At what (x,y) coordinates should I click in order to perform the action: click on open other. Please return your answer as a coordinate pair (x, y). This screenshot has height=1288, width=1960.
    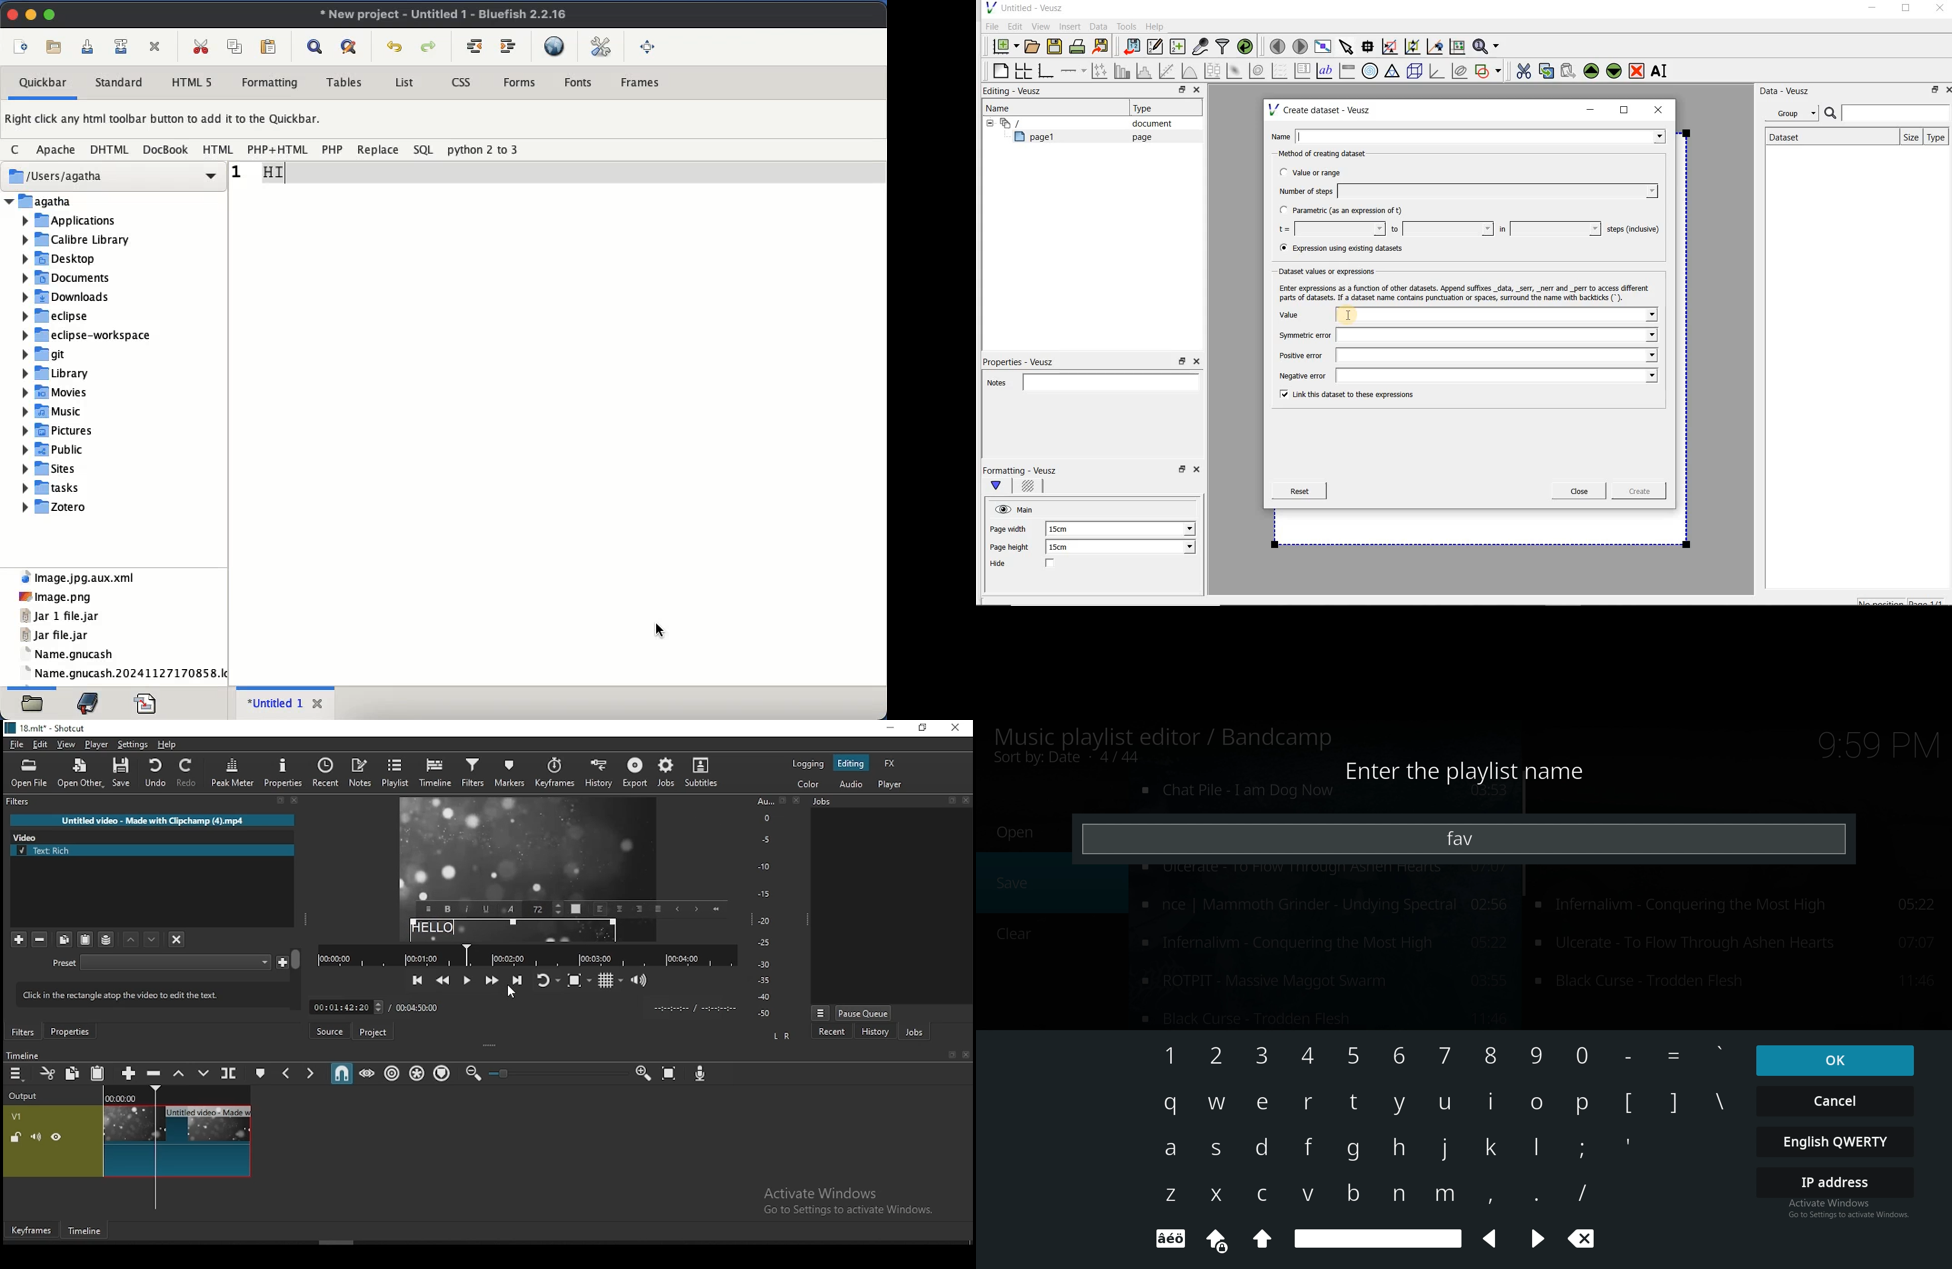
    Looking at the image, I should click on (79, 773).